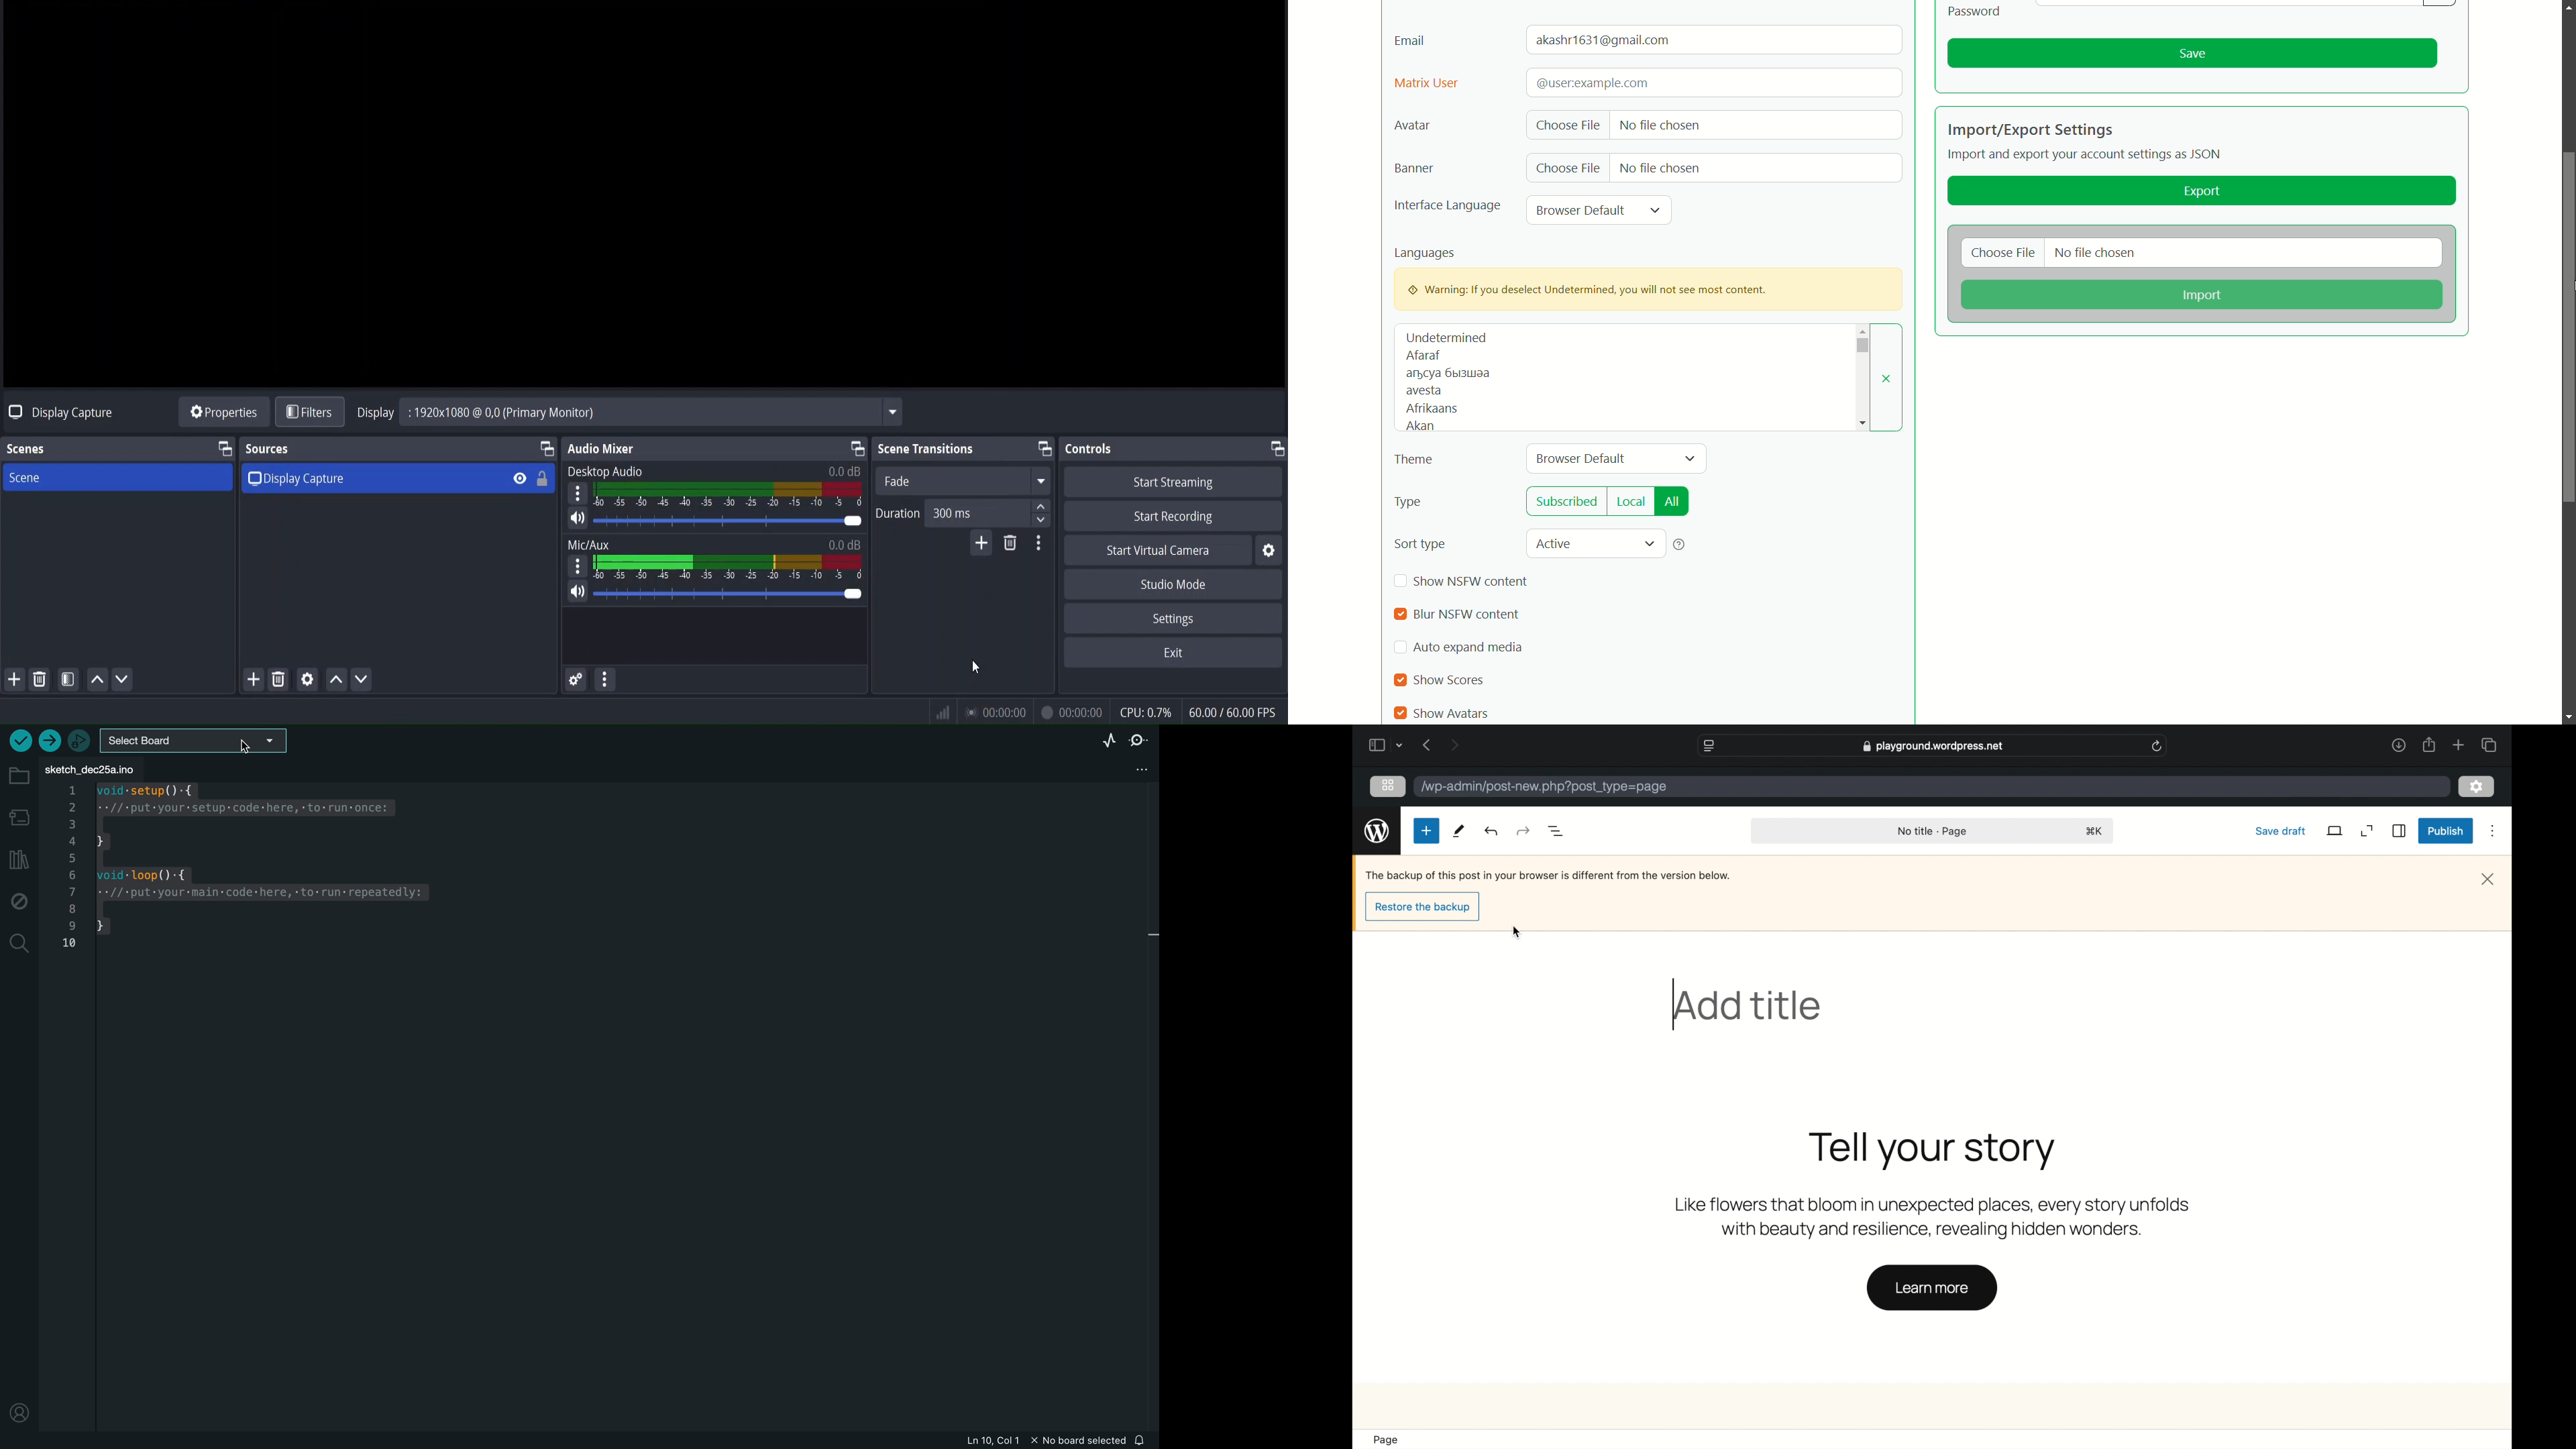 The width and height of the screenshot is (2576, 1456). Describe the element at coordinates (727, 497) in the screenshot. I see `desktop audio` at that location.